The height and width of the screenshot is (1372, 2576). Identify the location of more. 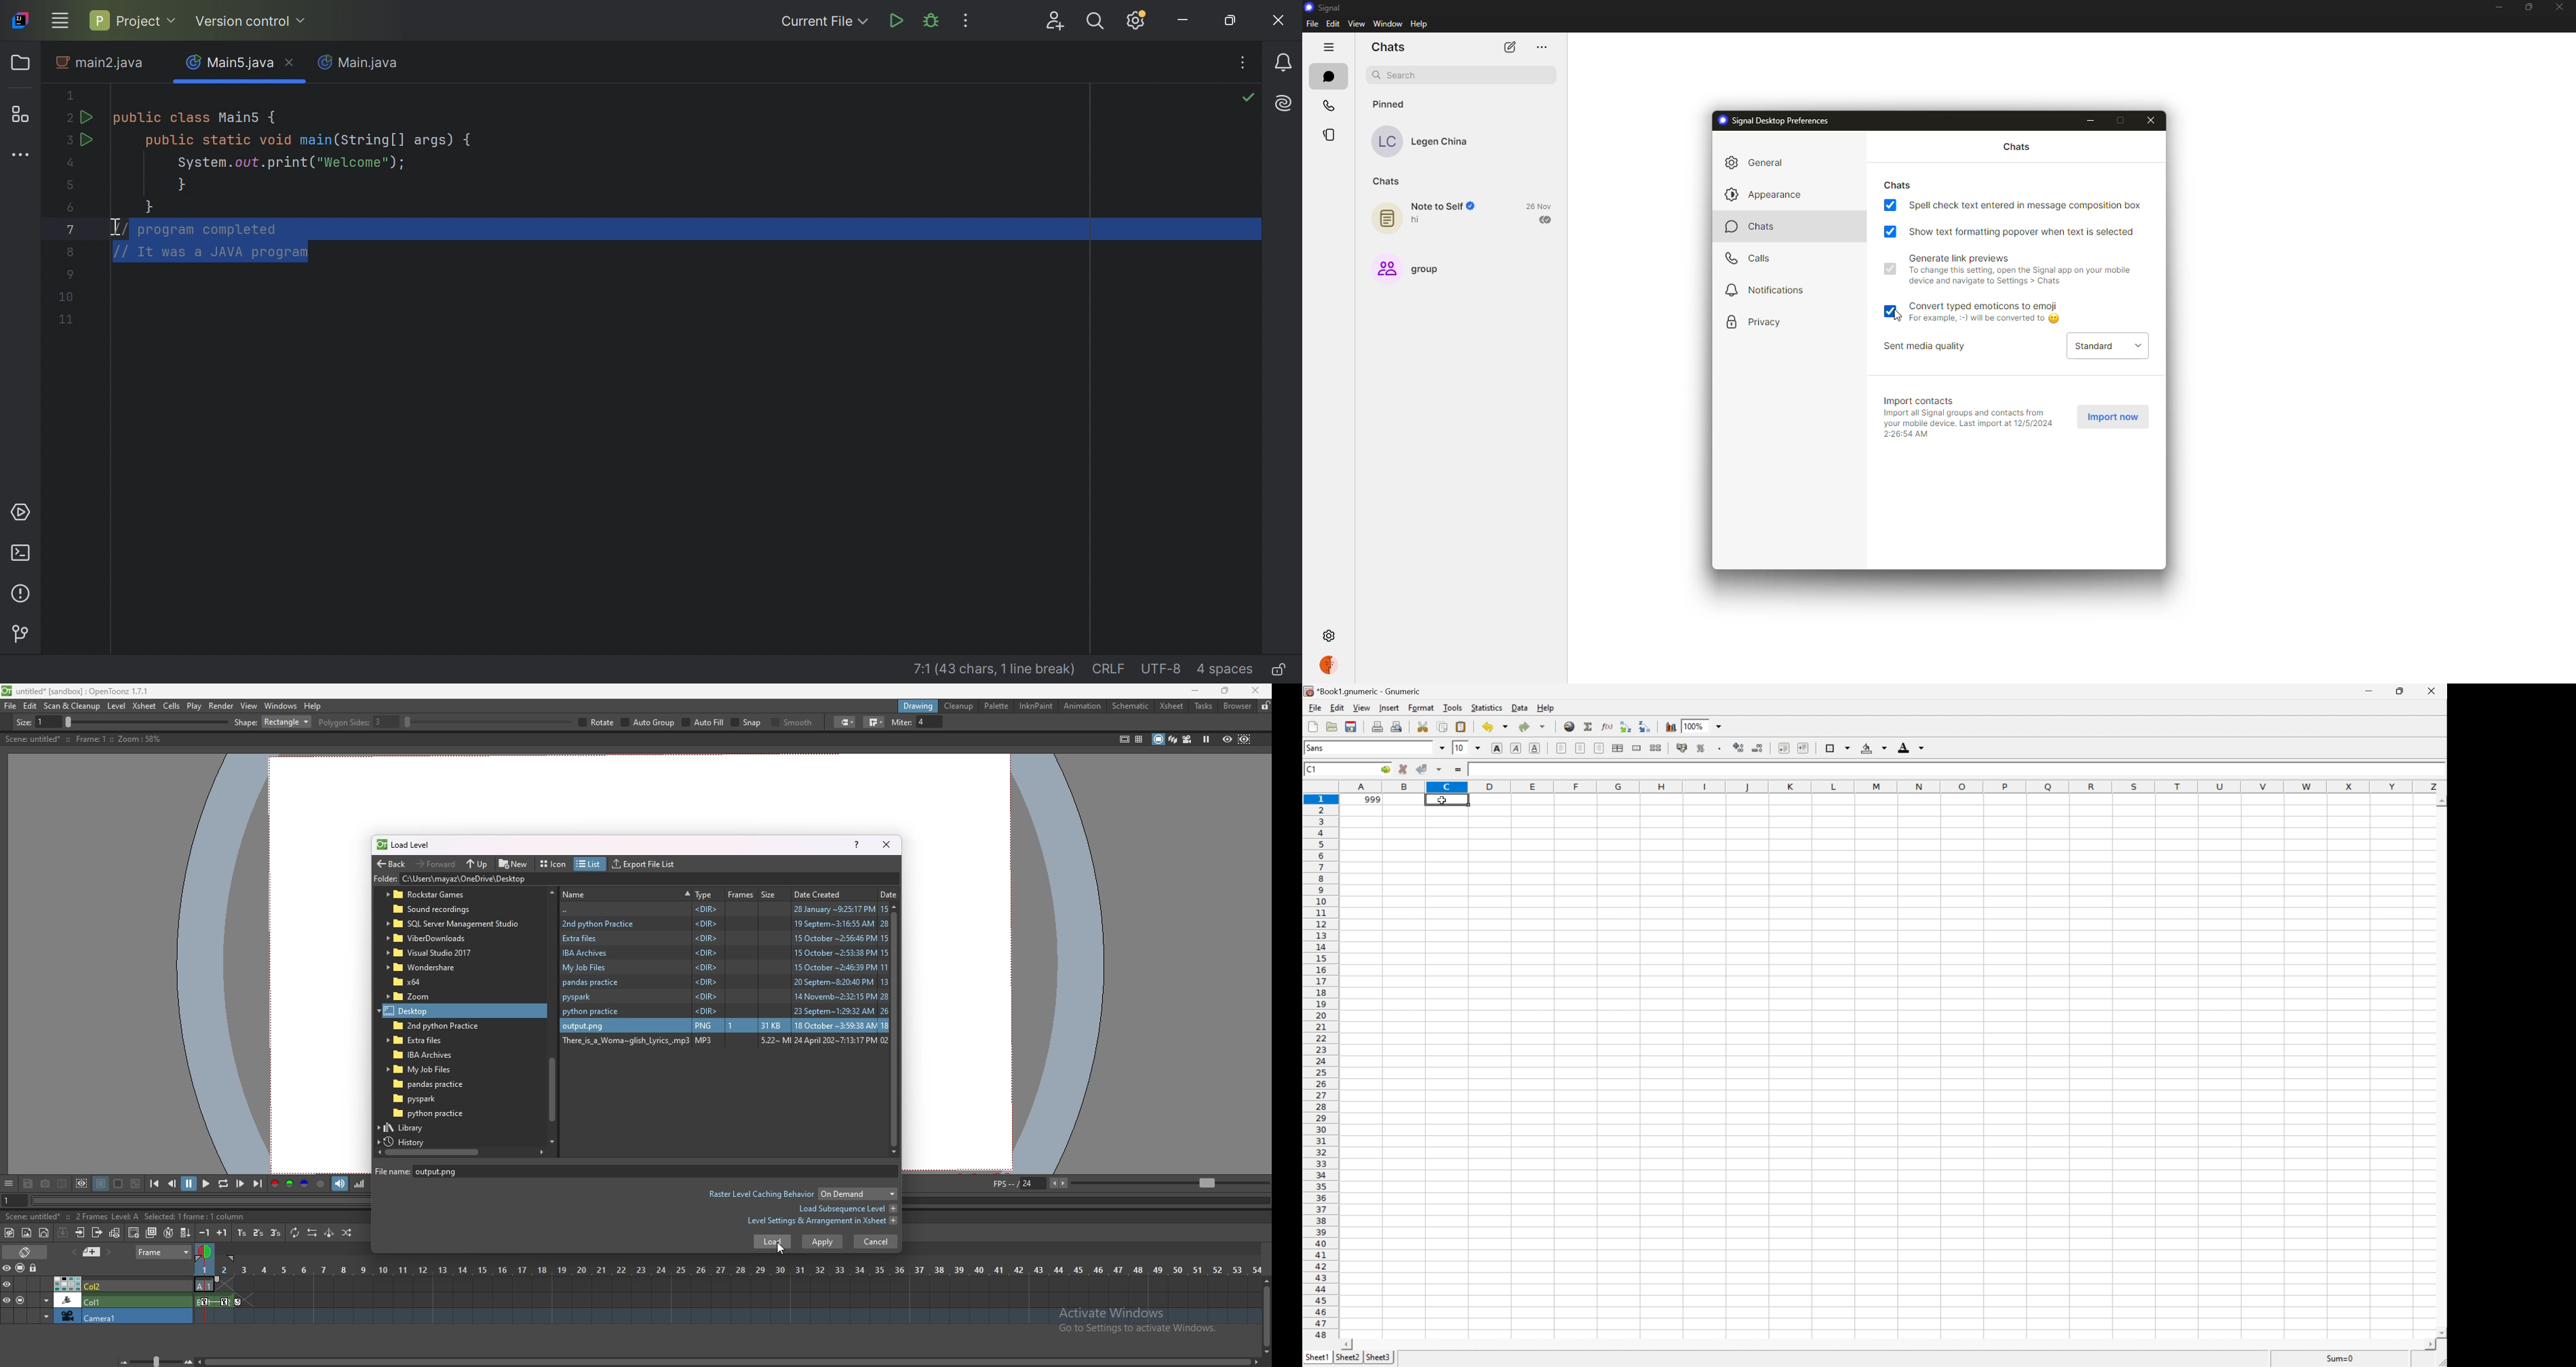
(1544, 46).